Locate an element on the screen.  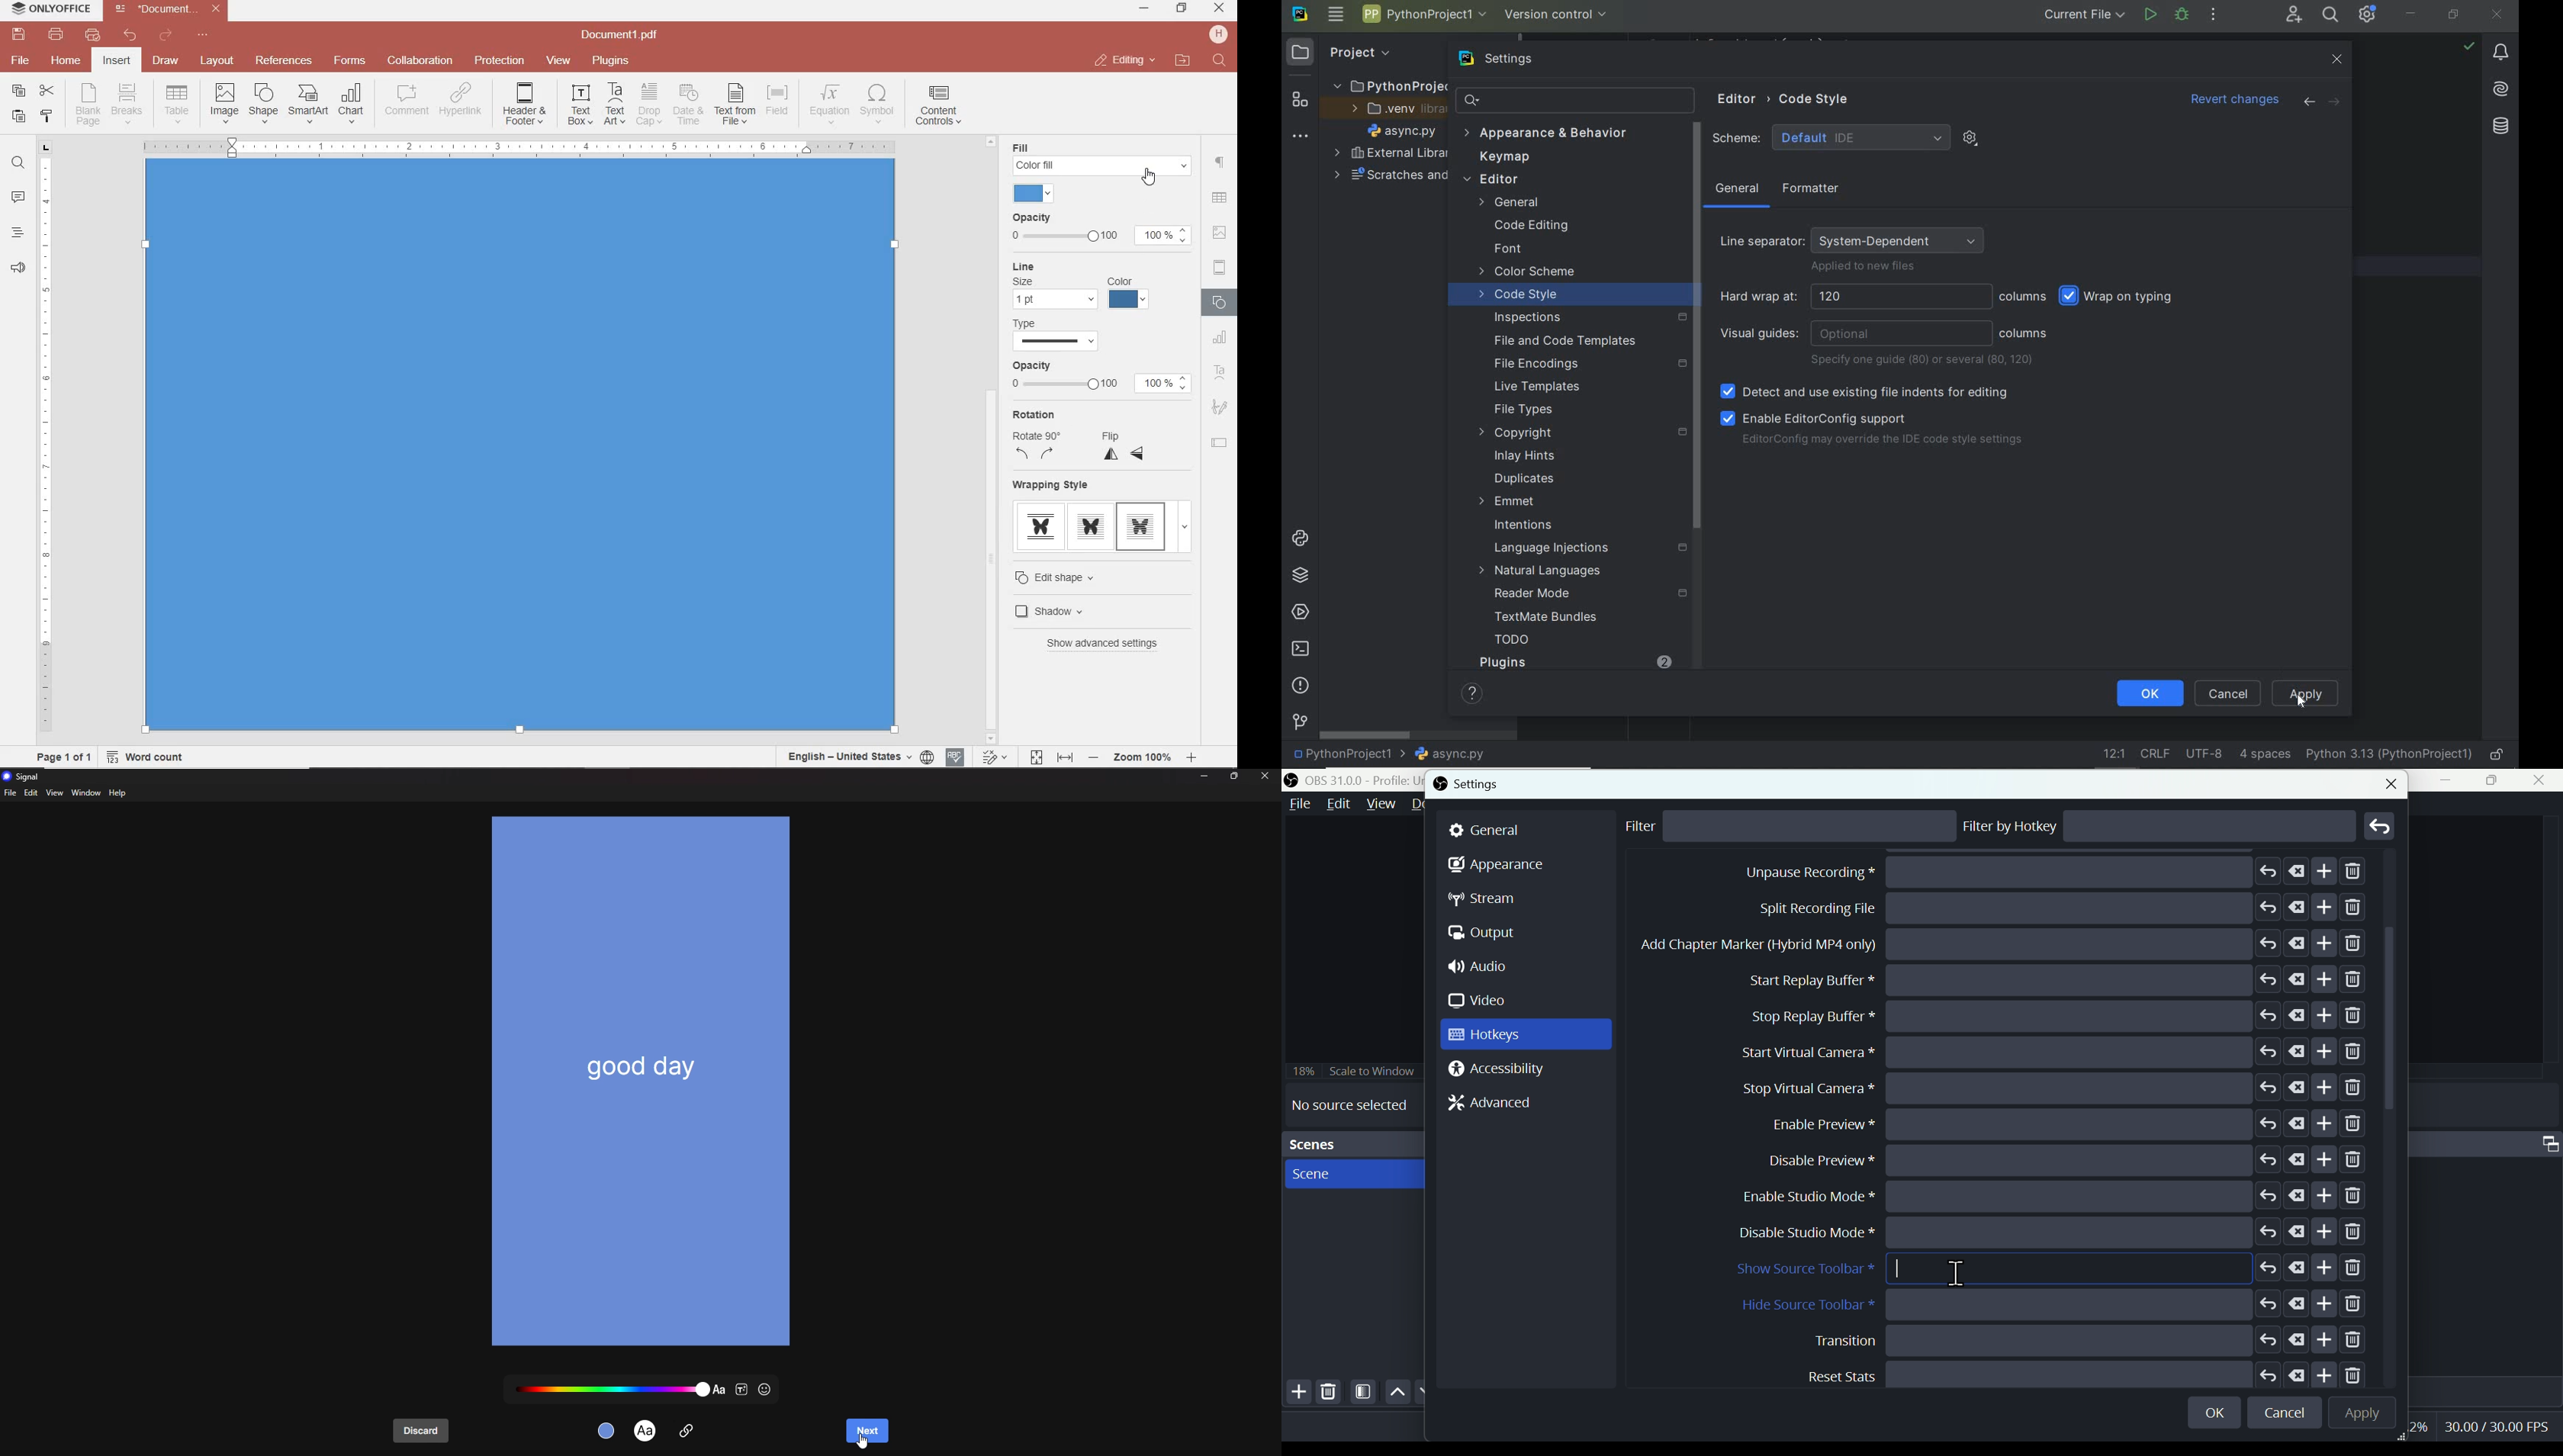
protection is located at coordinates (500, 61).